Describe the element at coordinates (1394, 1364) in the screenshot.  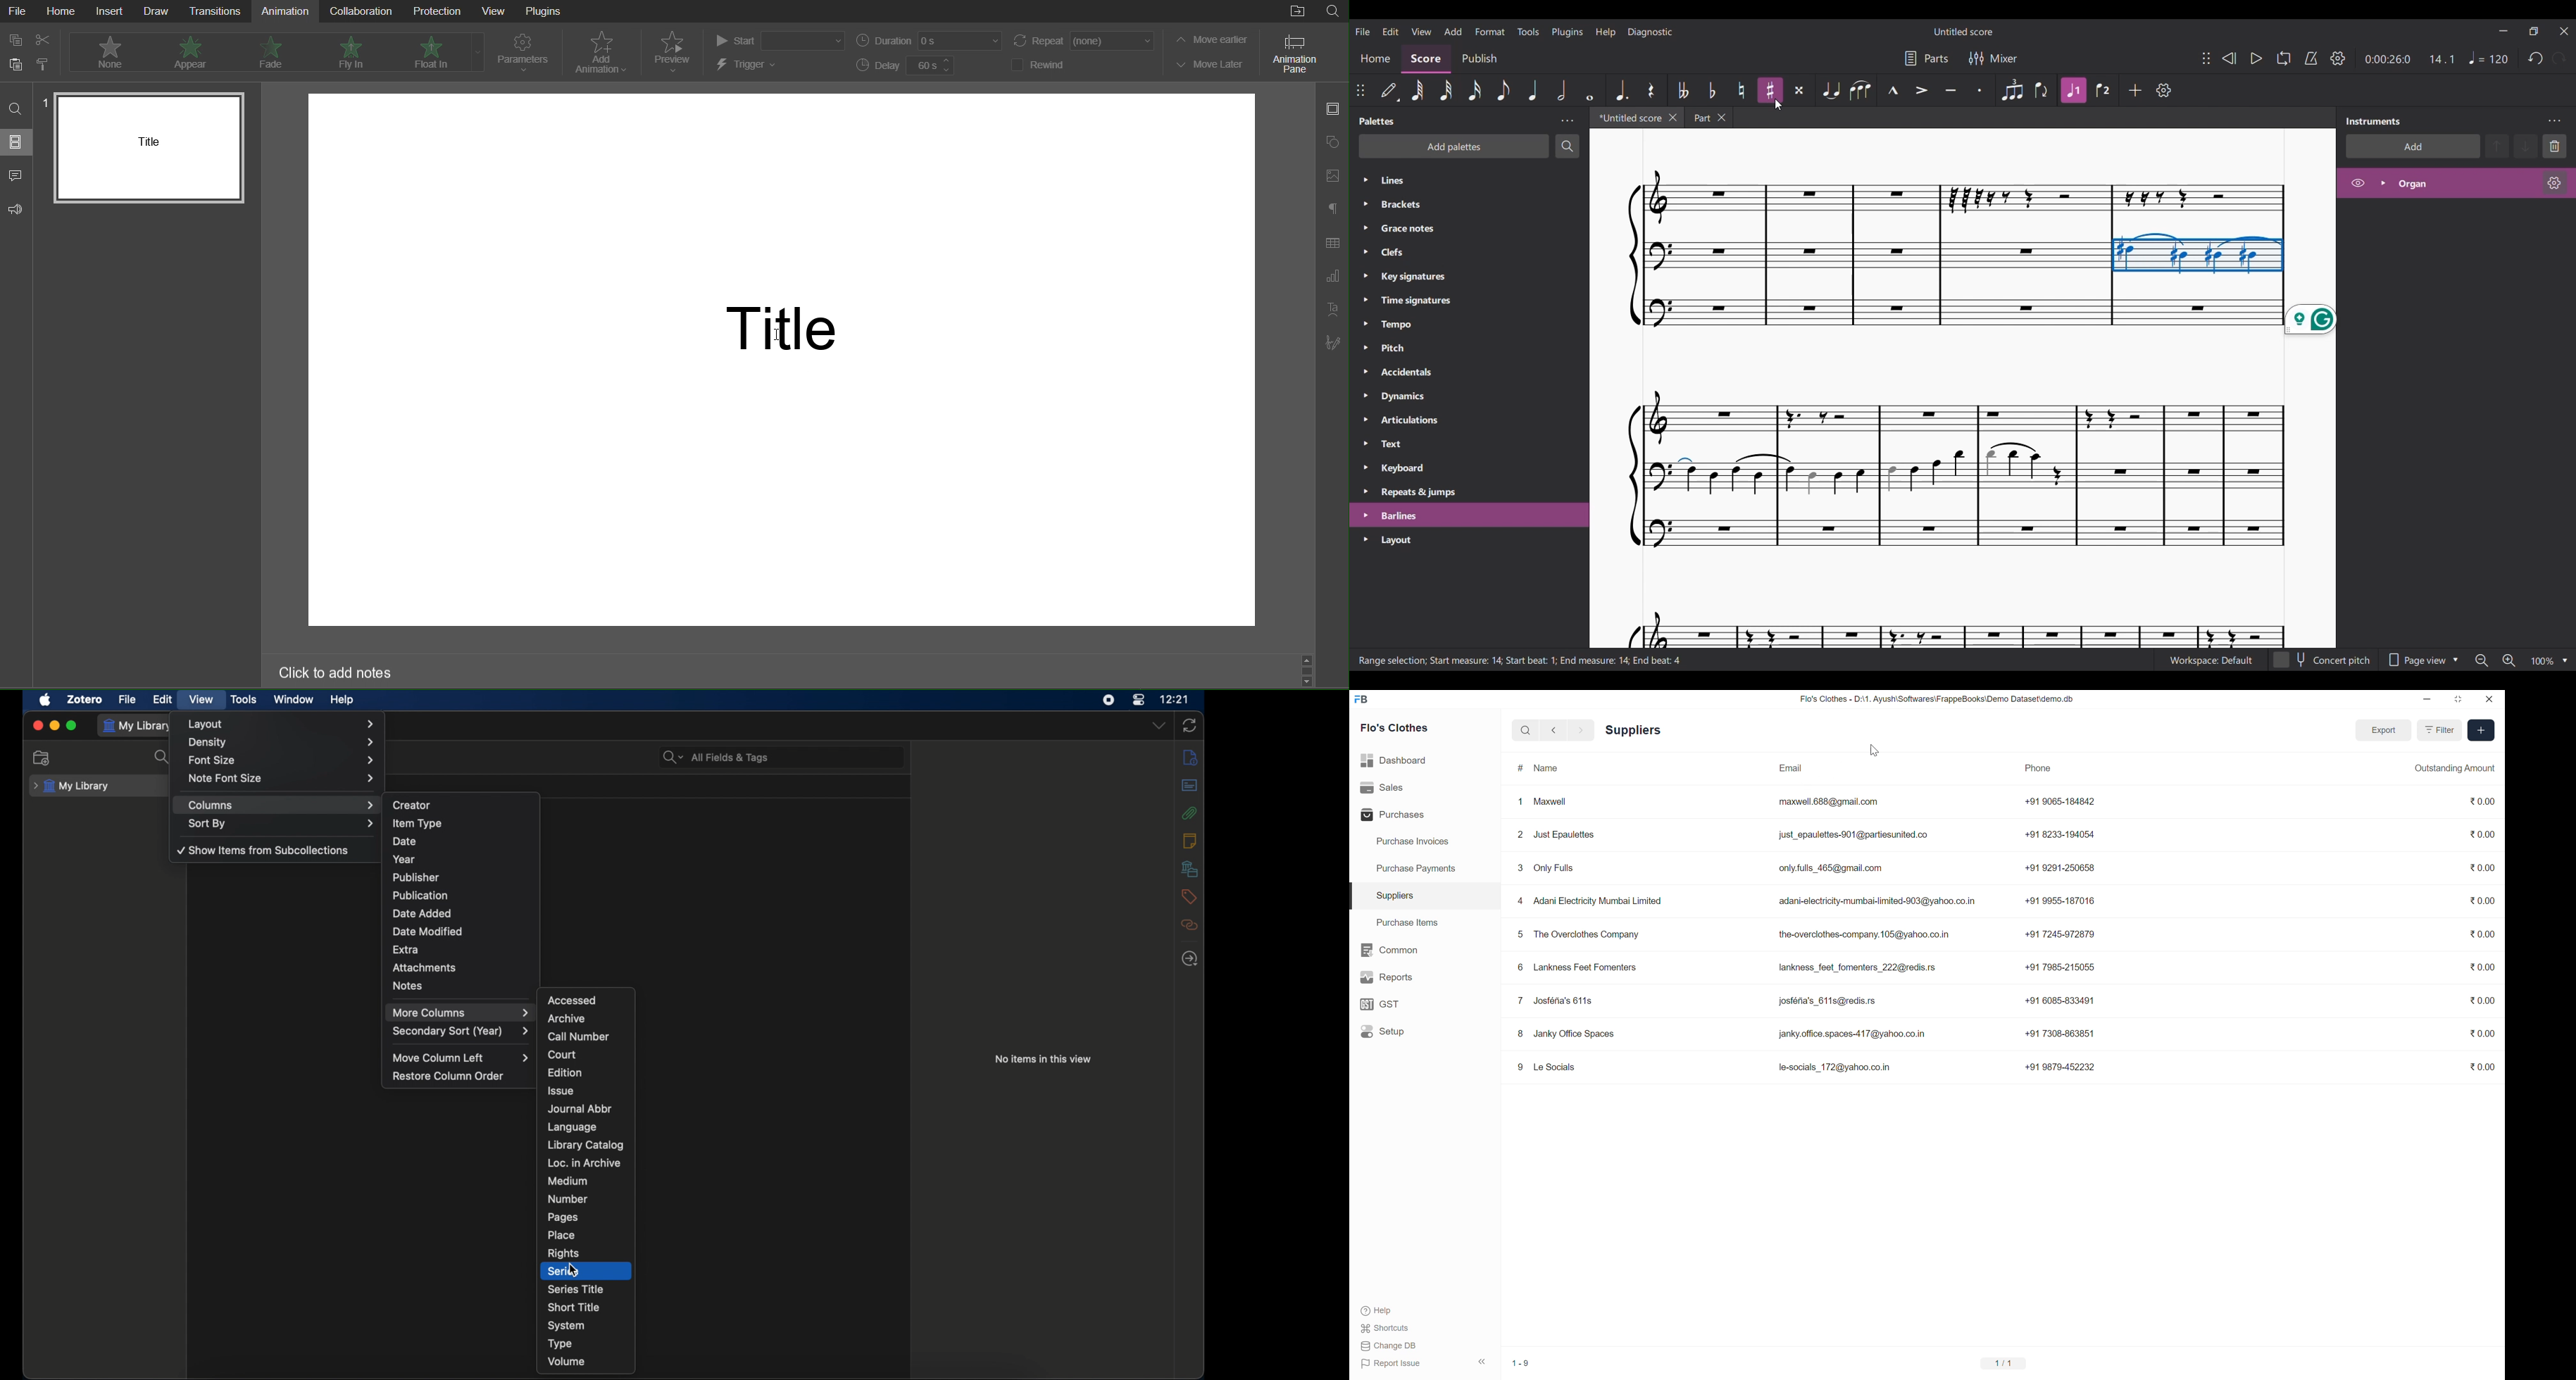
I see `Report issue` at that location.